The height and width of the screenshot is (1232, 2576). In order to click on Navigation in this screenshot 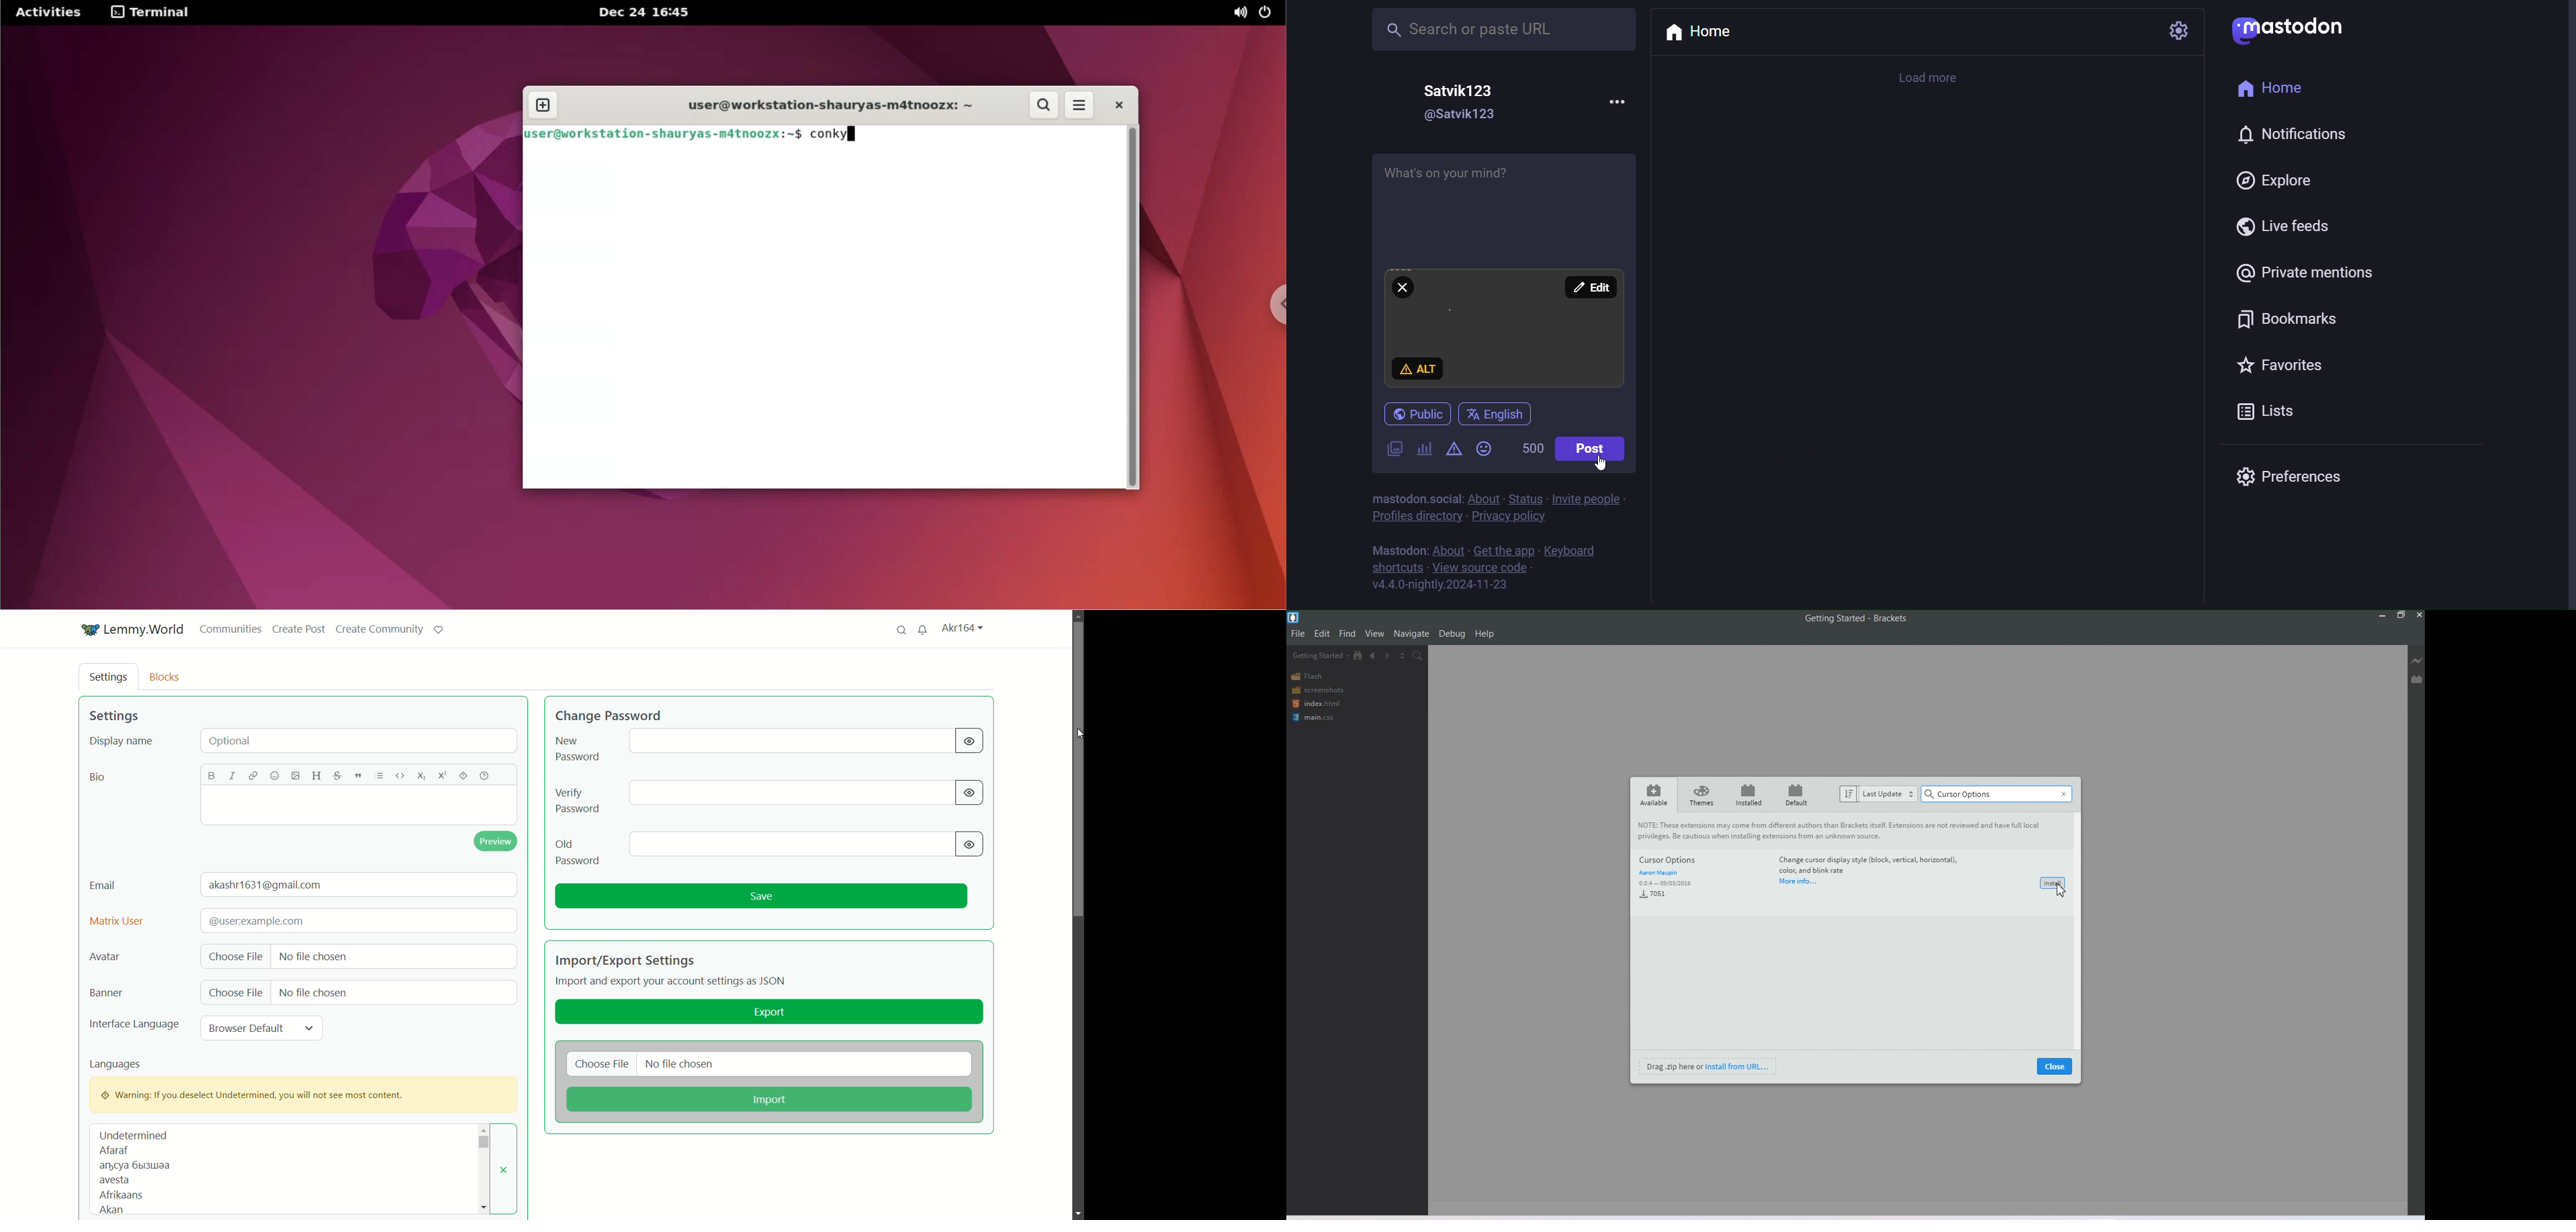, I will do `click(1412, 633)`.